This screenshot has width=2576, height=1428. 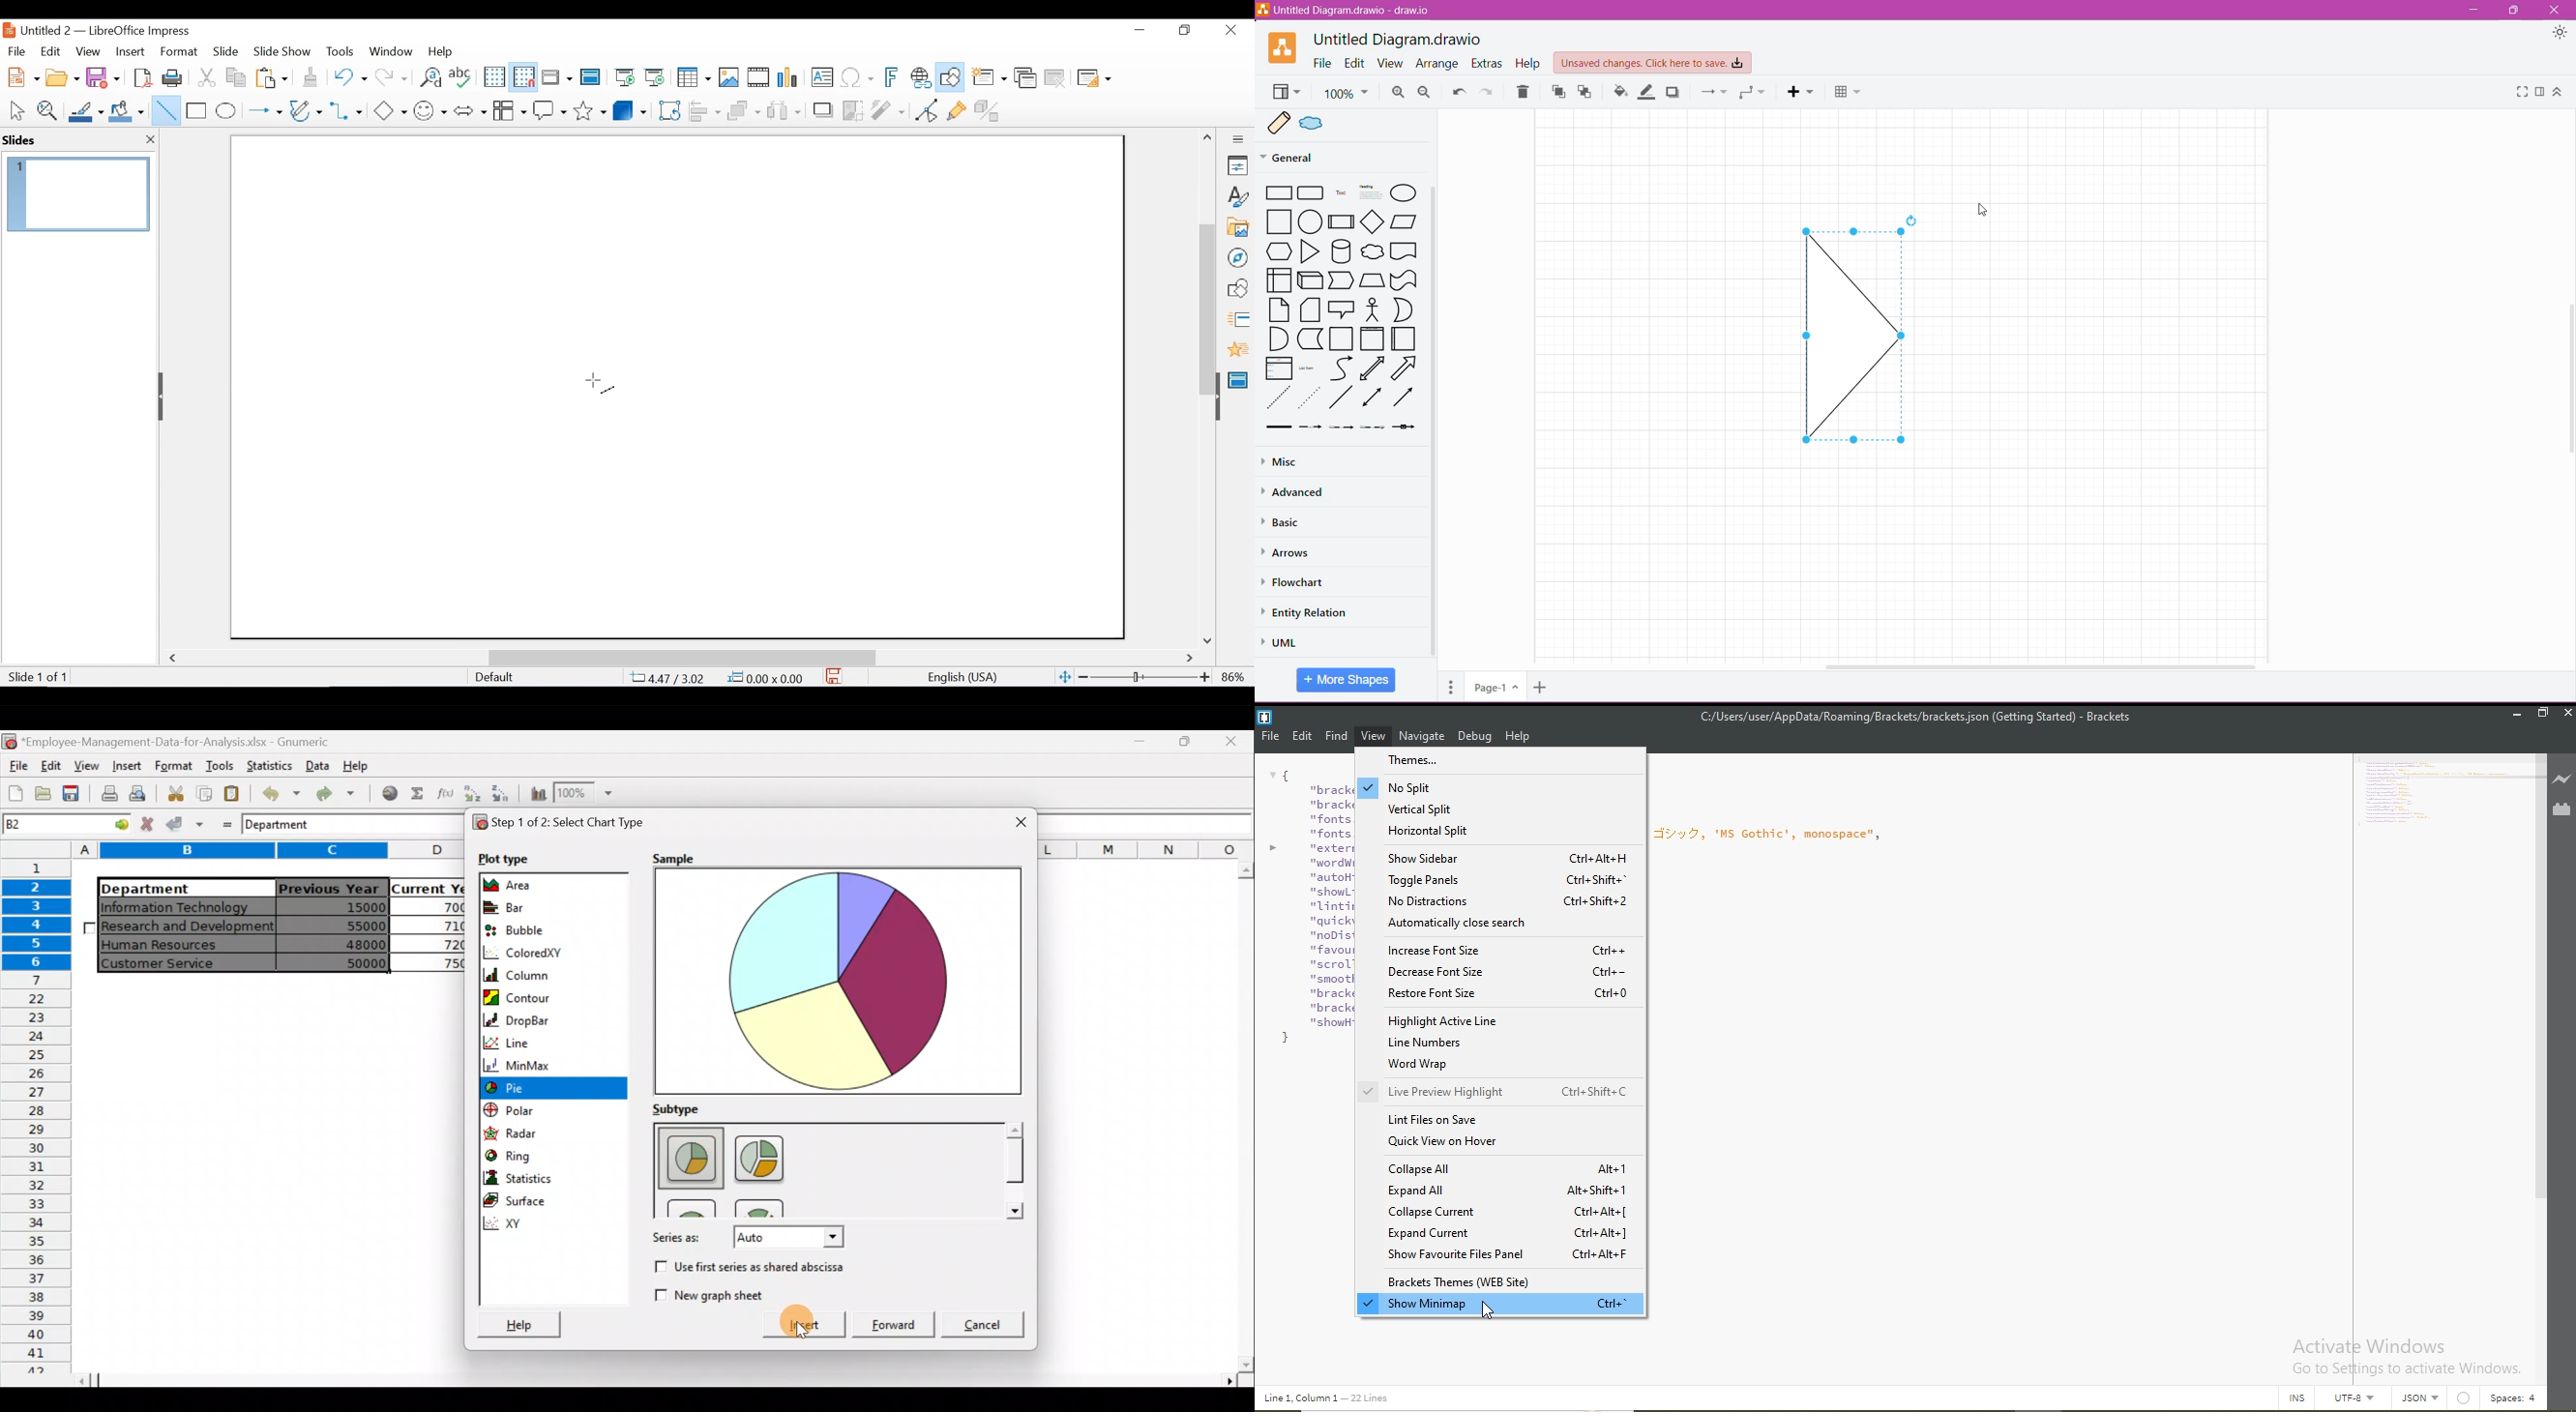 What do you see at coordinates (472, 793) in the screenshot?
I see `Sort in Ascending order` at bounding box center [472, 793].